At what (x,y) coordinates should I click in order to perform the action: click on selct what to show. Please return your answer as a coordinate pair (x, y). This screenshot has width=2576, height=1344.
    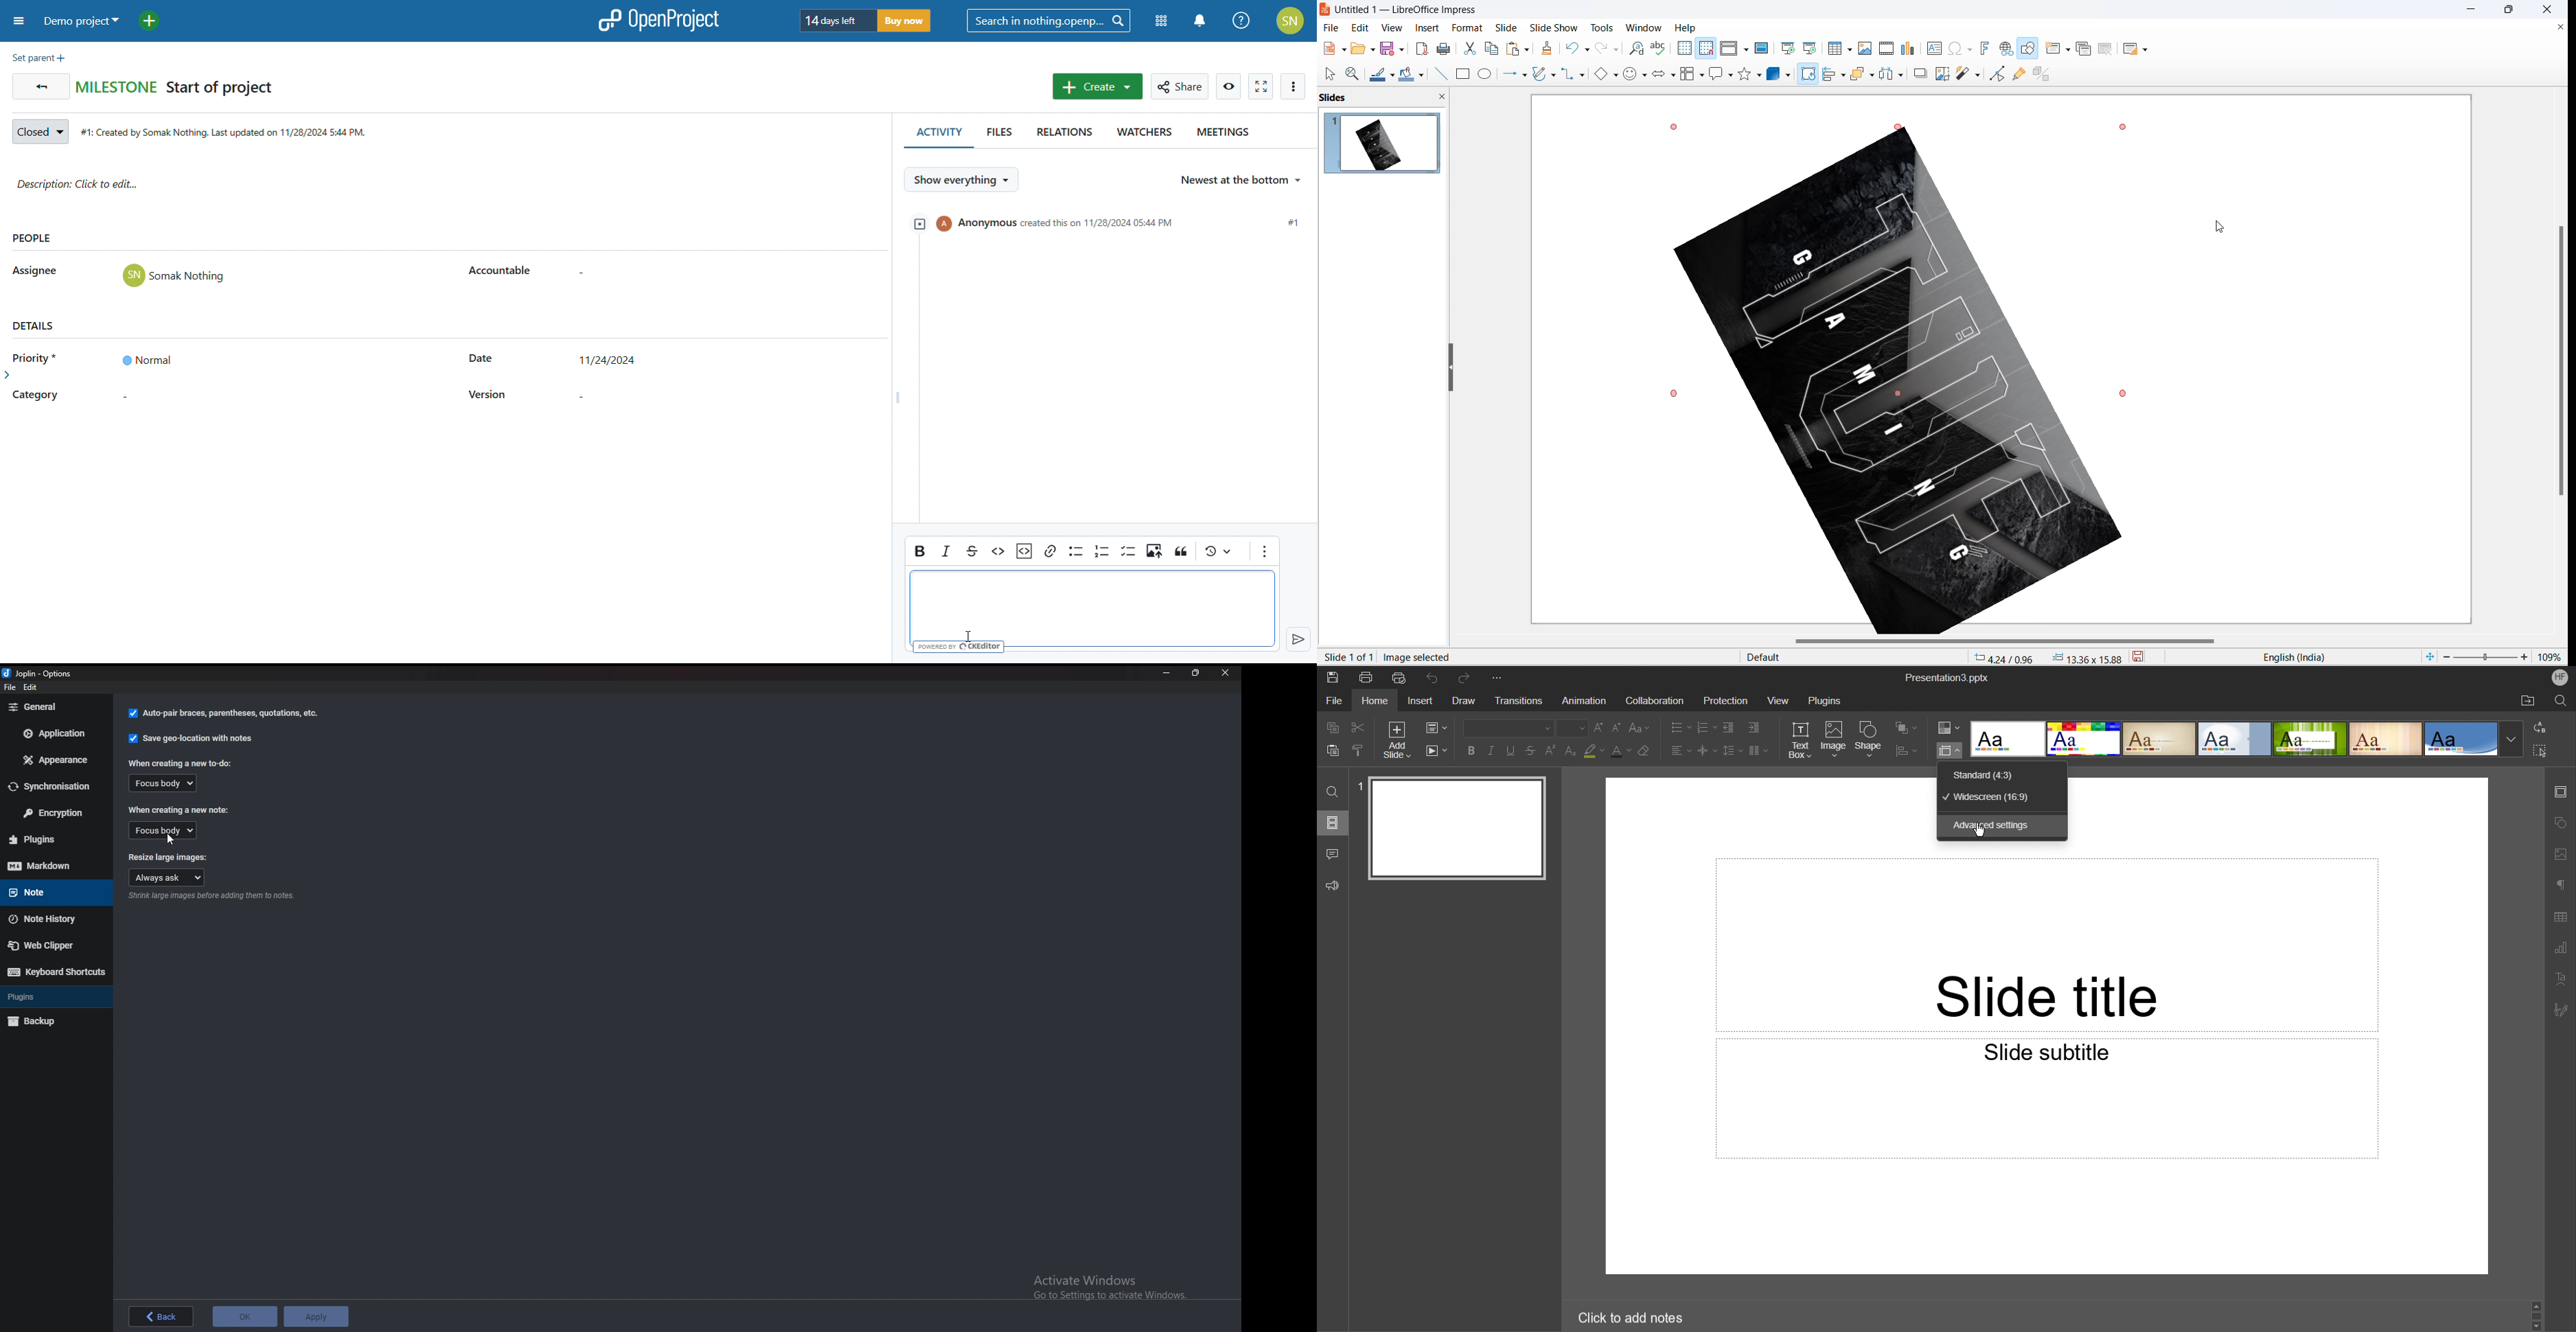
    Looking at the image, I should click on (960, 179).